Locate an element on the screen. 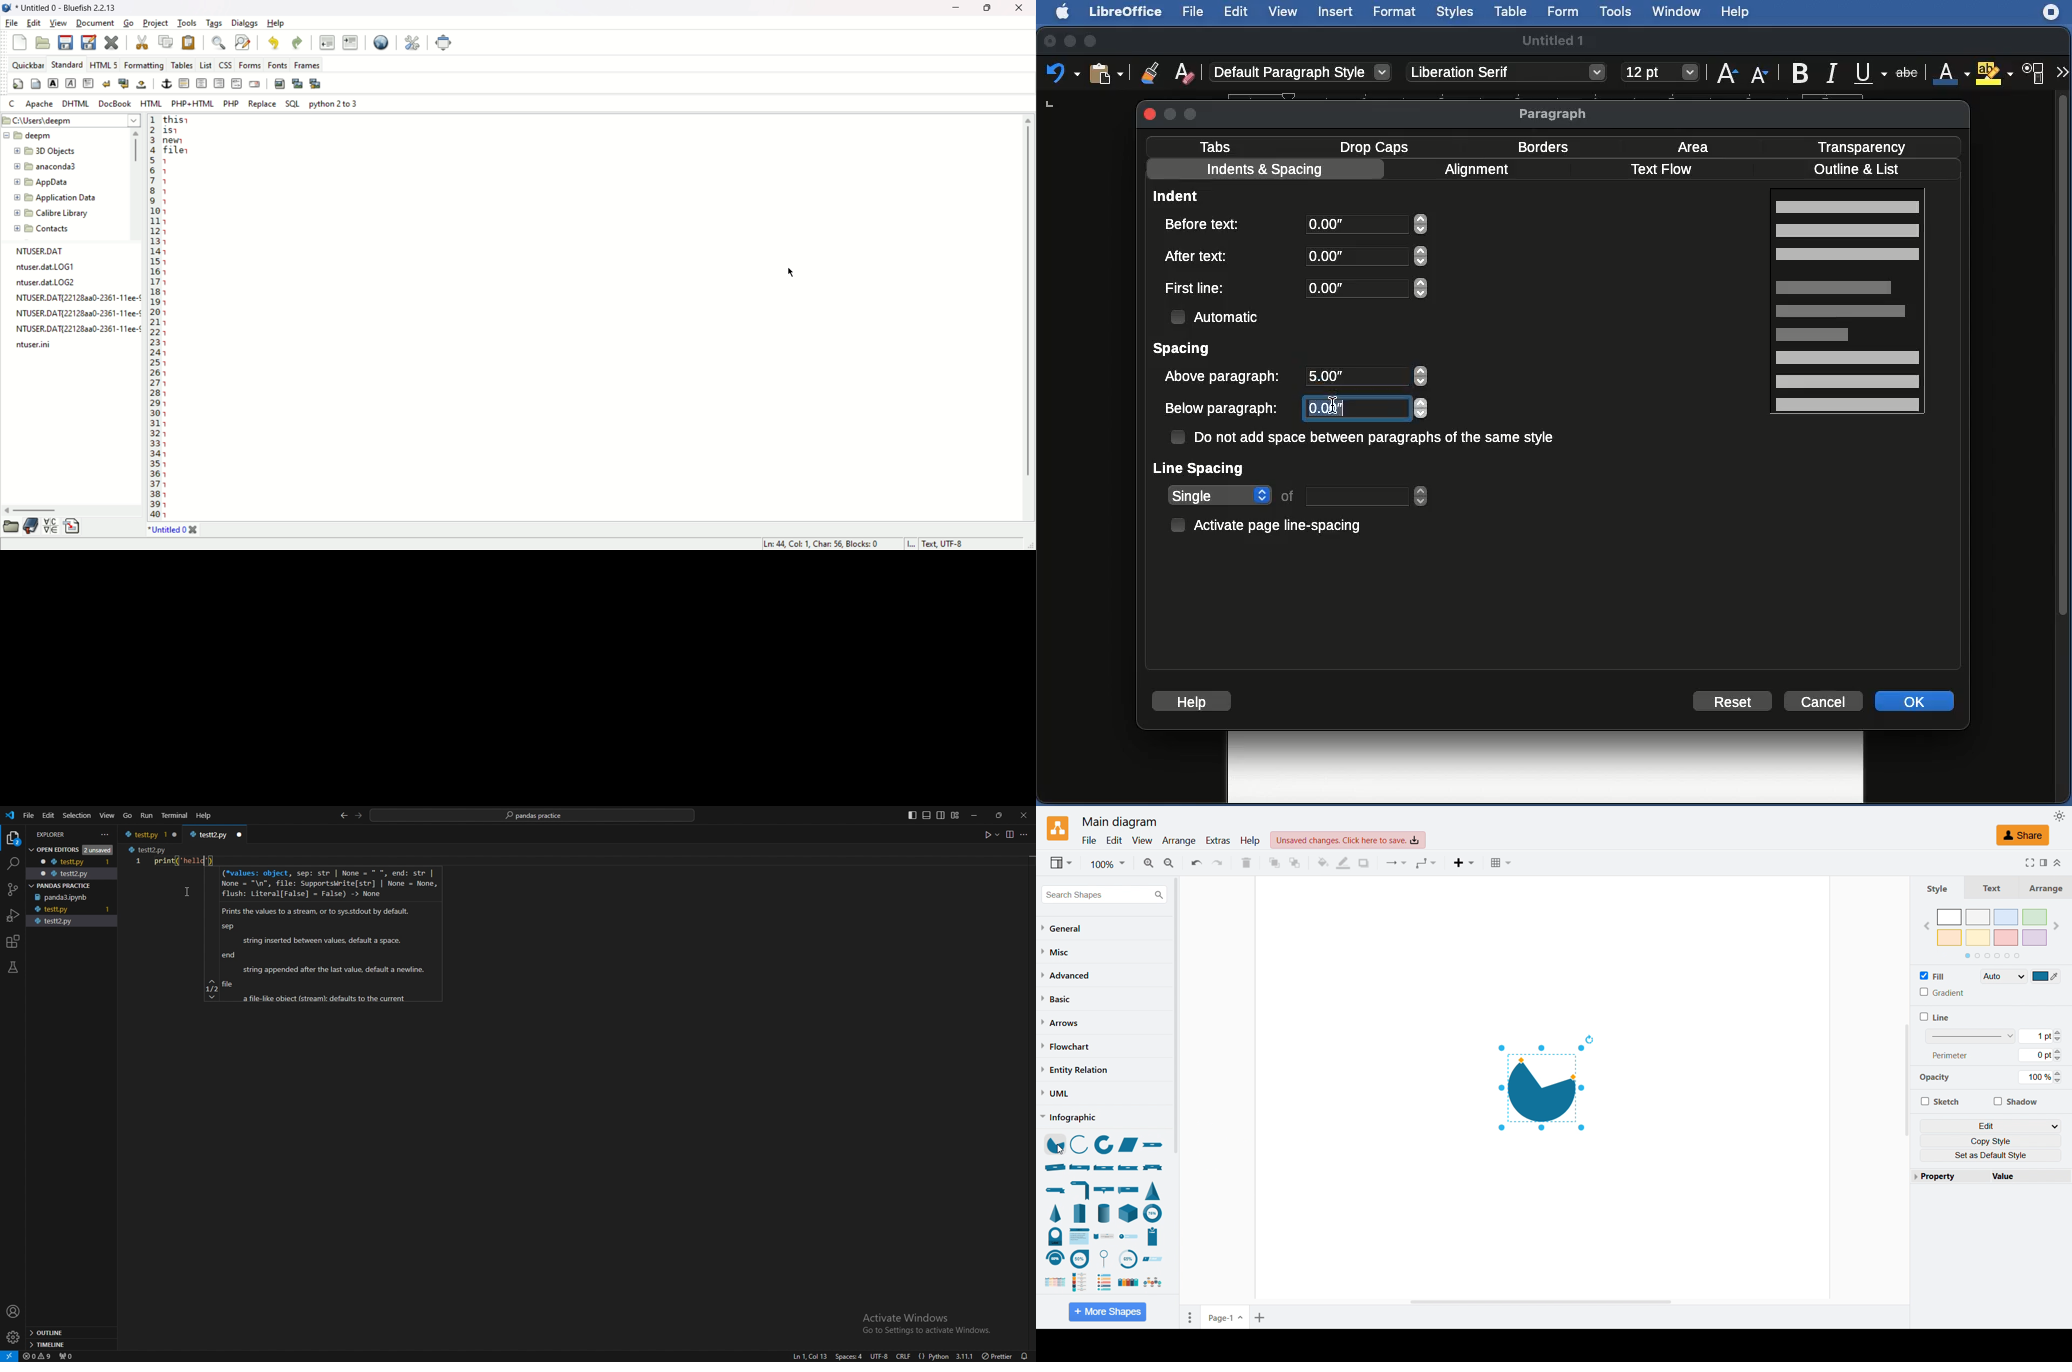  cylinder is located at coordinates (1103, 1214).